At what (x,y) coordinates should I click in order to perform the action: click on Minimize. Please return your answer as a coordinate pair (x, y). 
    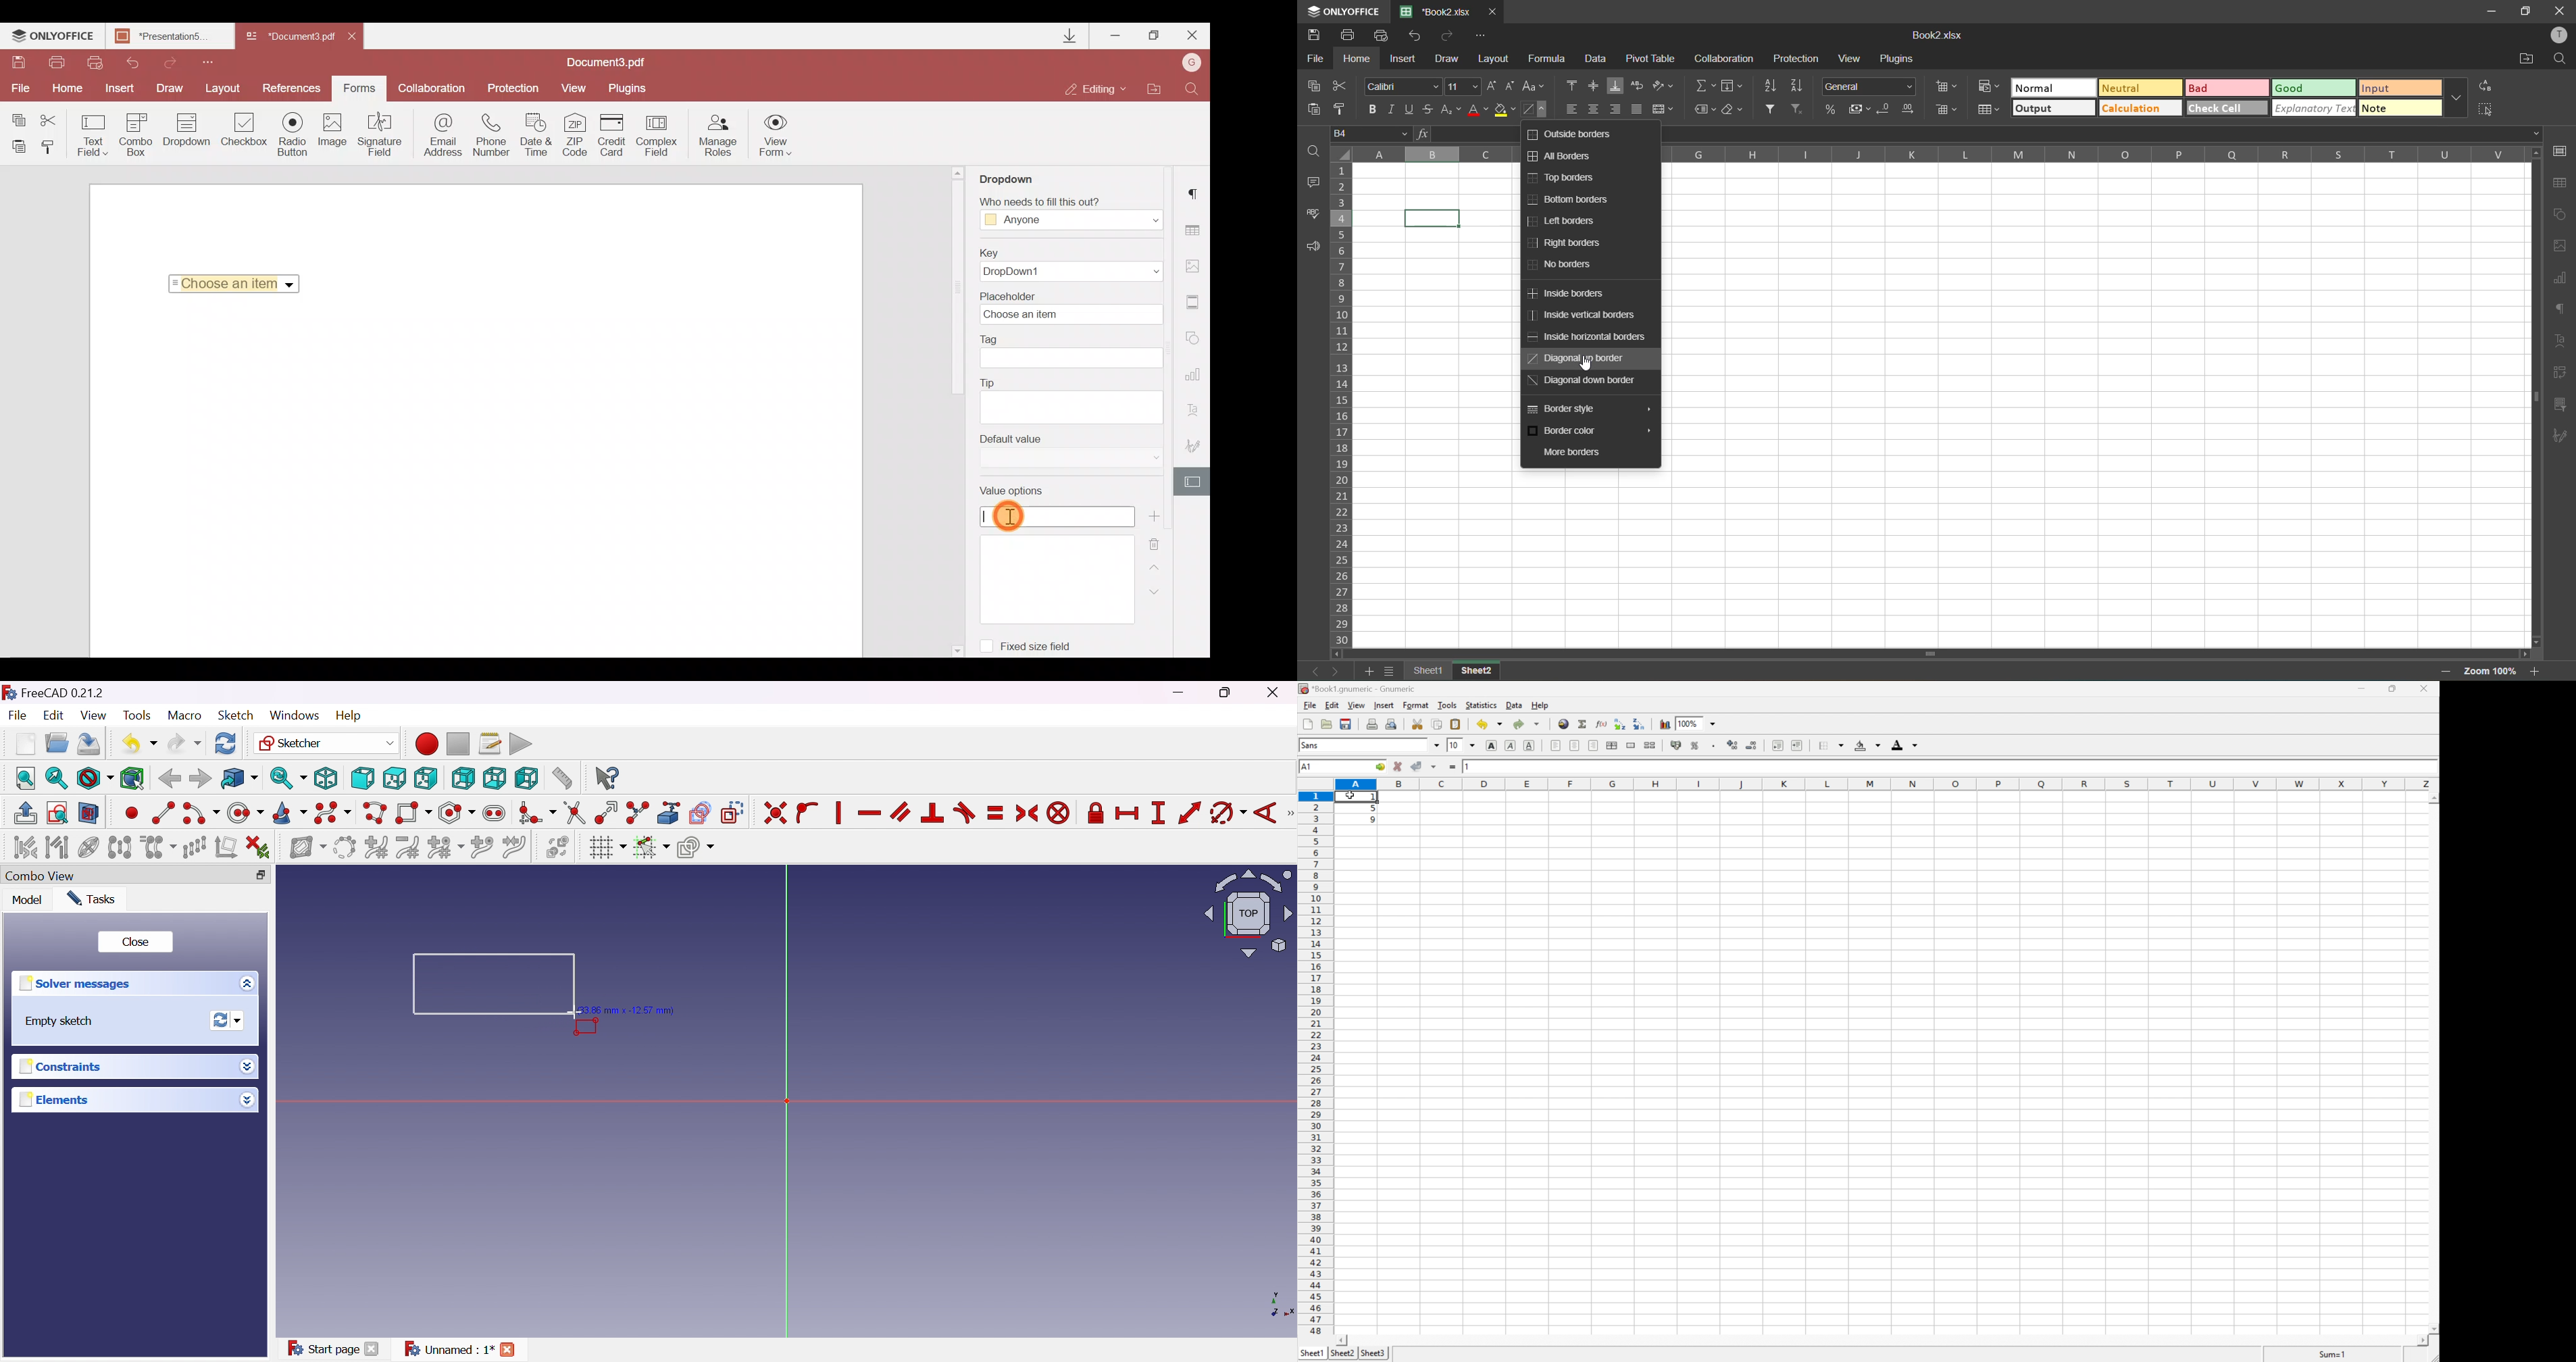
    Looking at the image, I should click on (1117, 33).